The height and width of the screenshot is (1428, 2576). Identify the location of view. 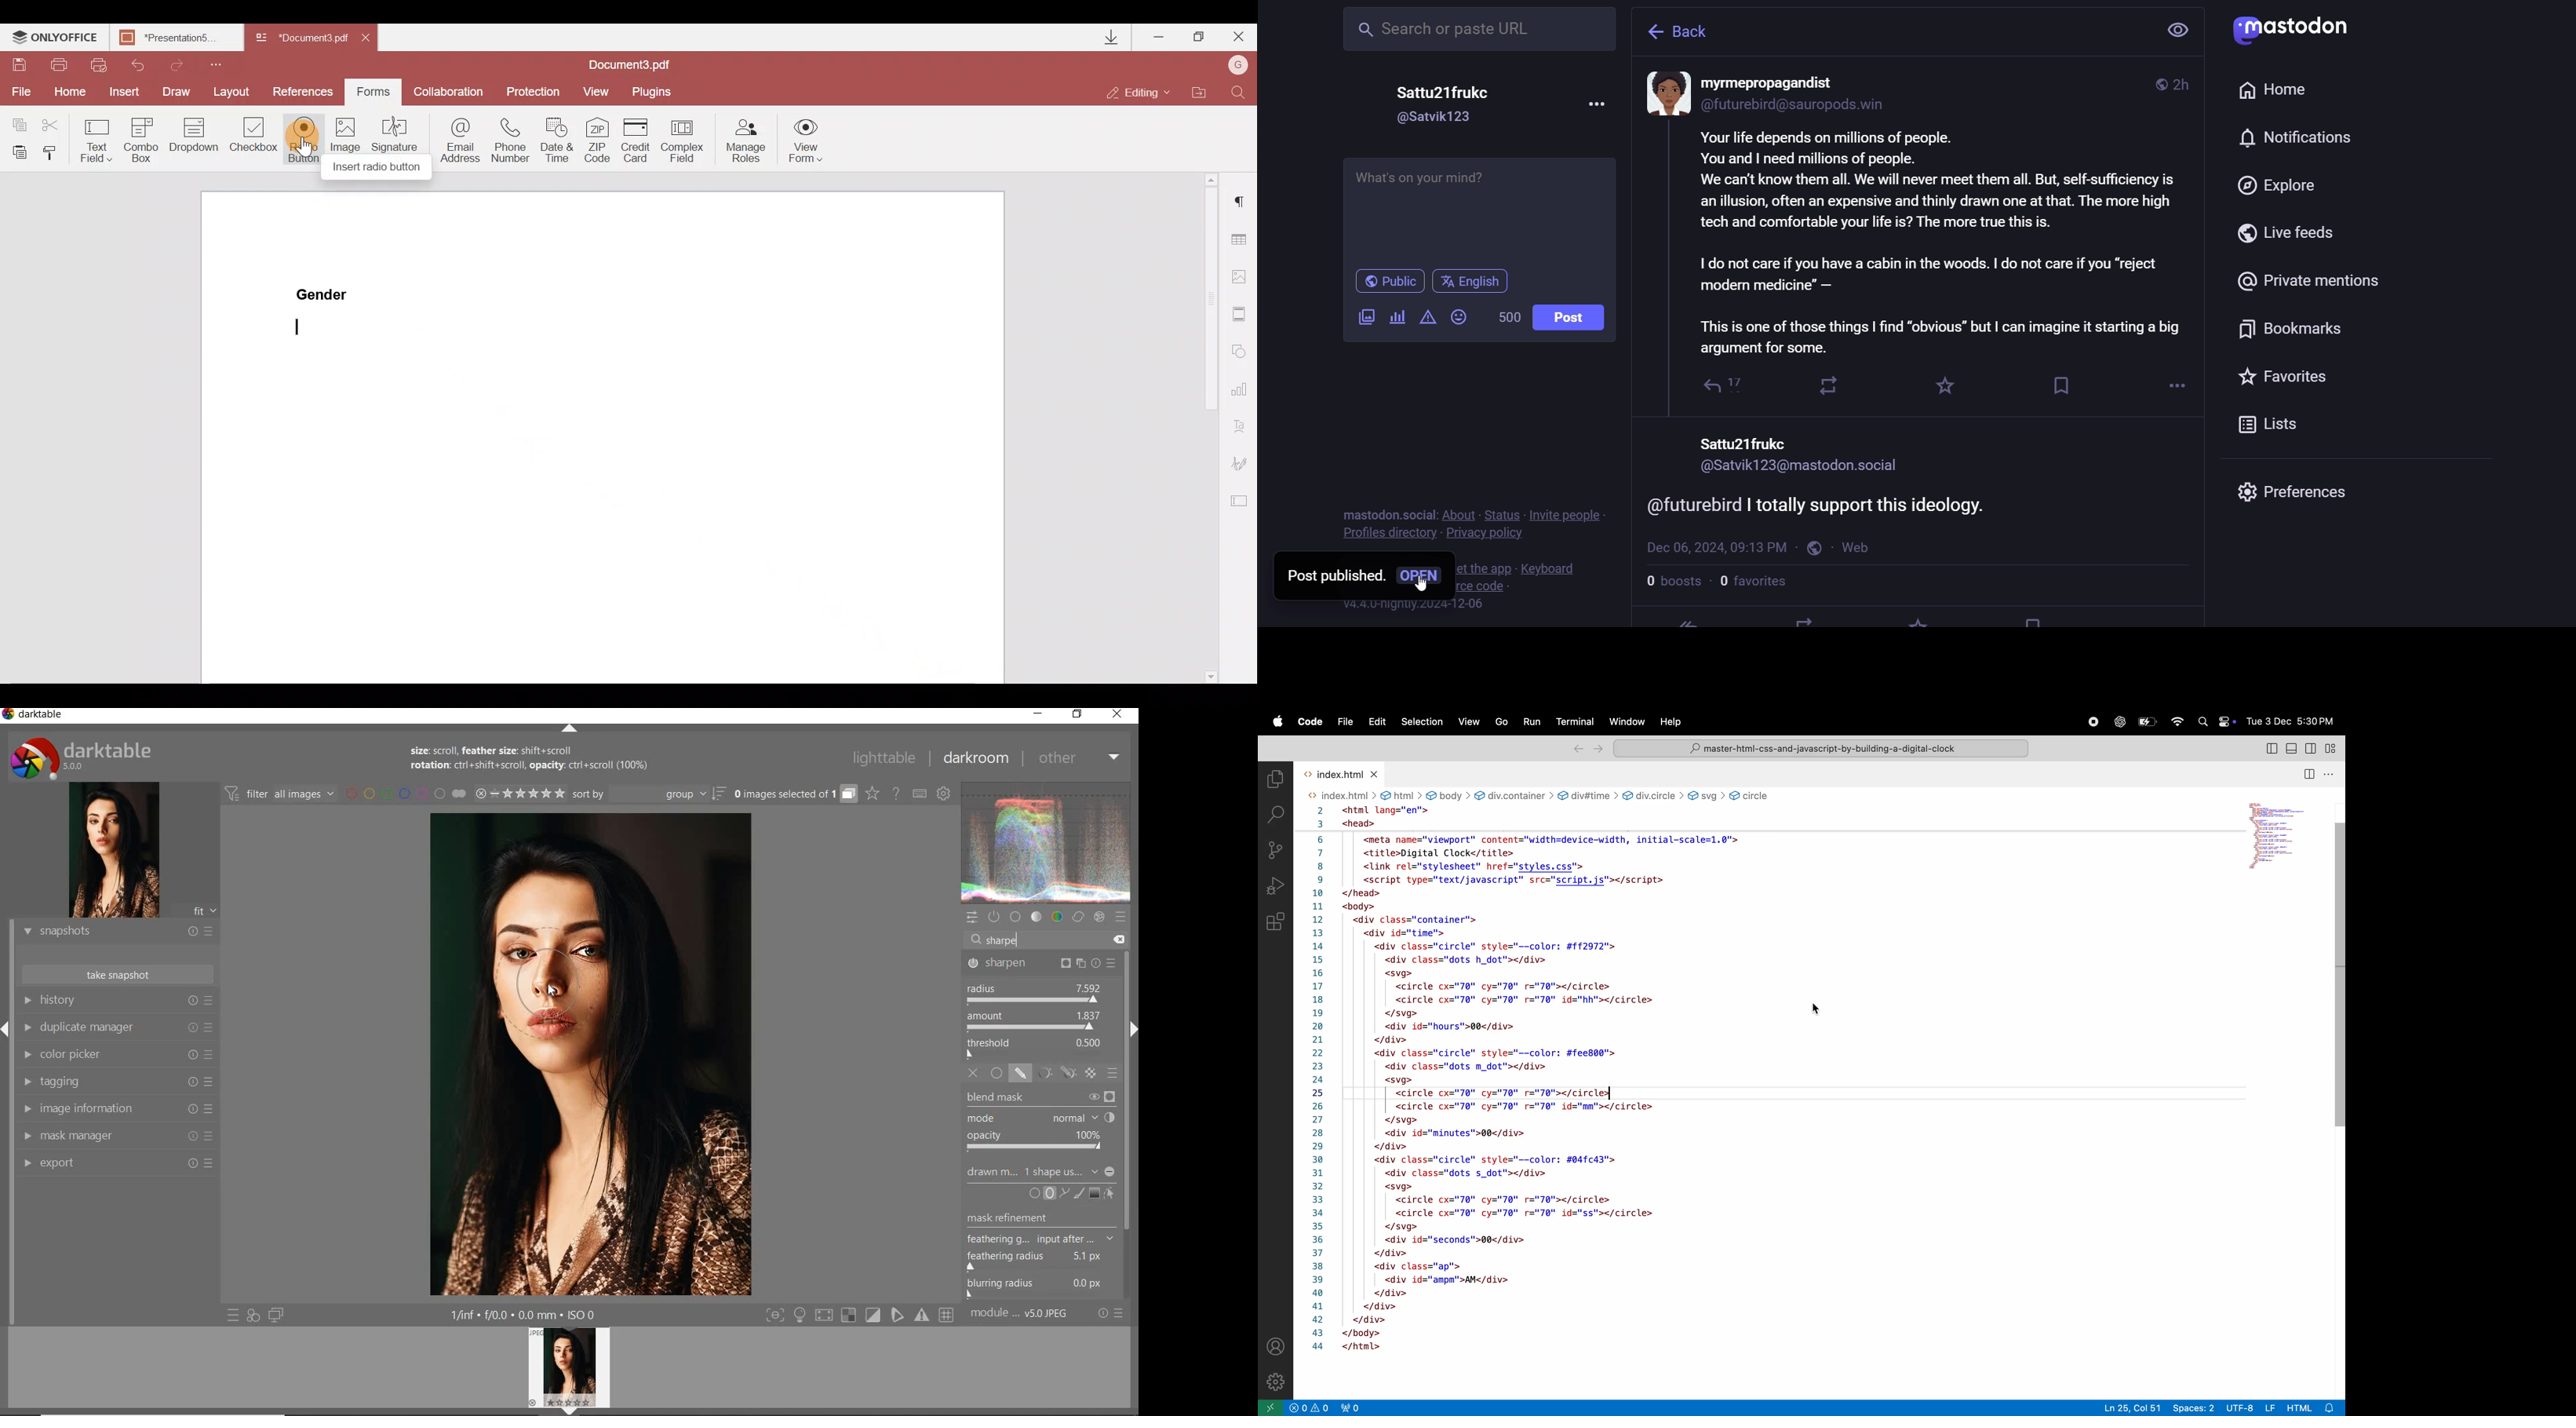
(2182, 30).